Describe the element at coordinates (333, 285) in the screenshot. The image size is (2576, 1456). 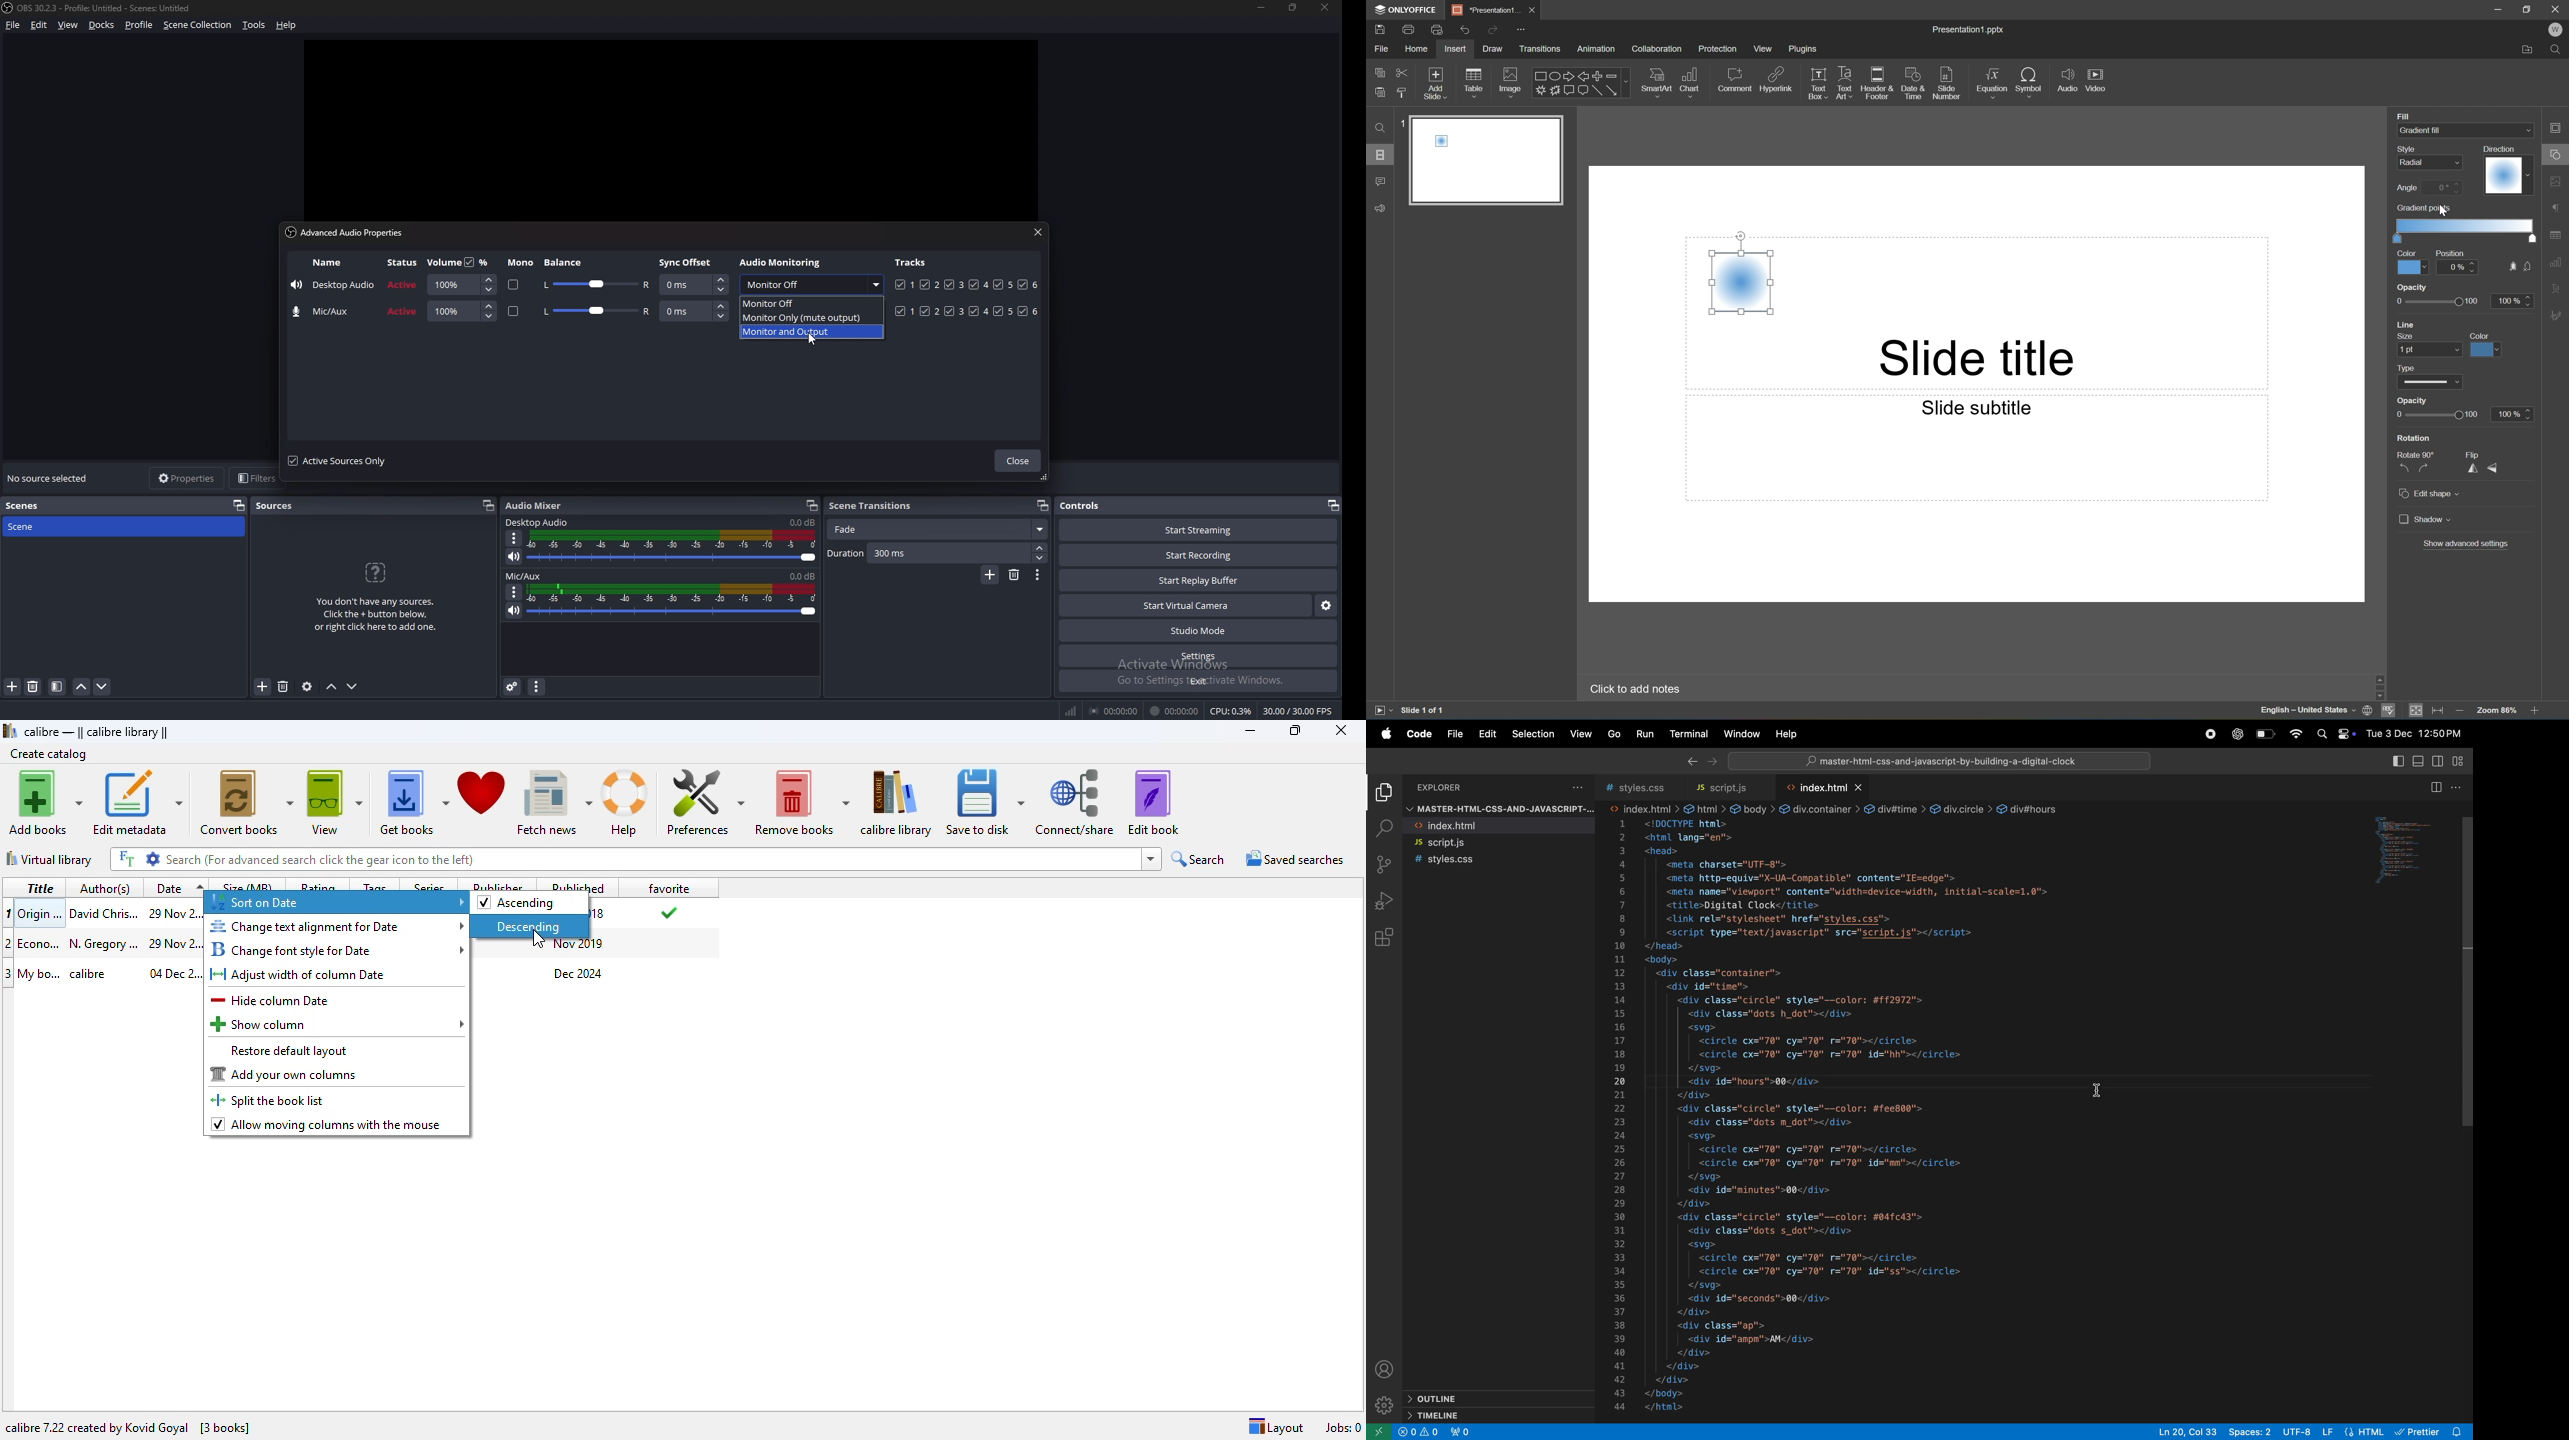
I see `name` at that location.